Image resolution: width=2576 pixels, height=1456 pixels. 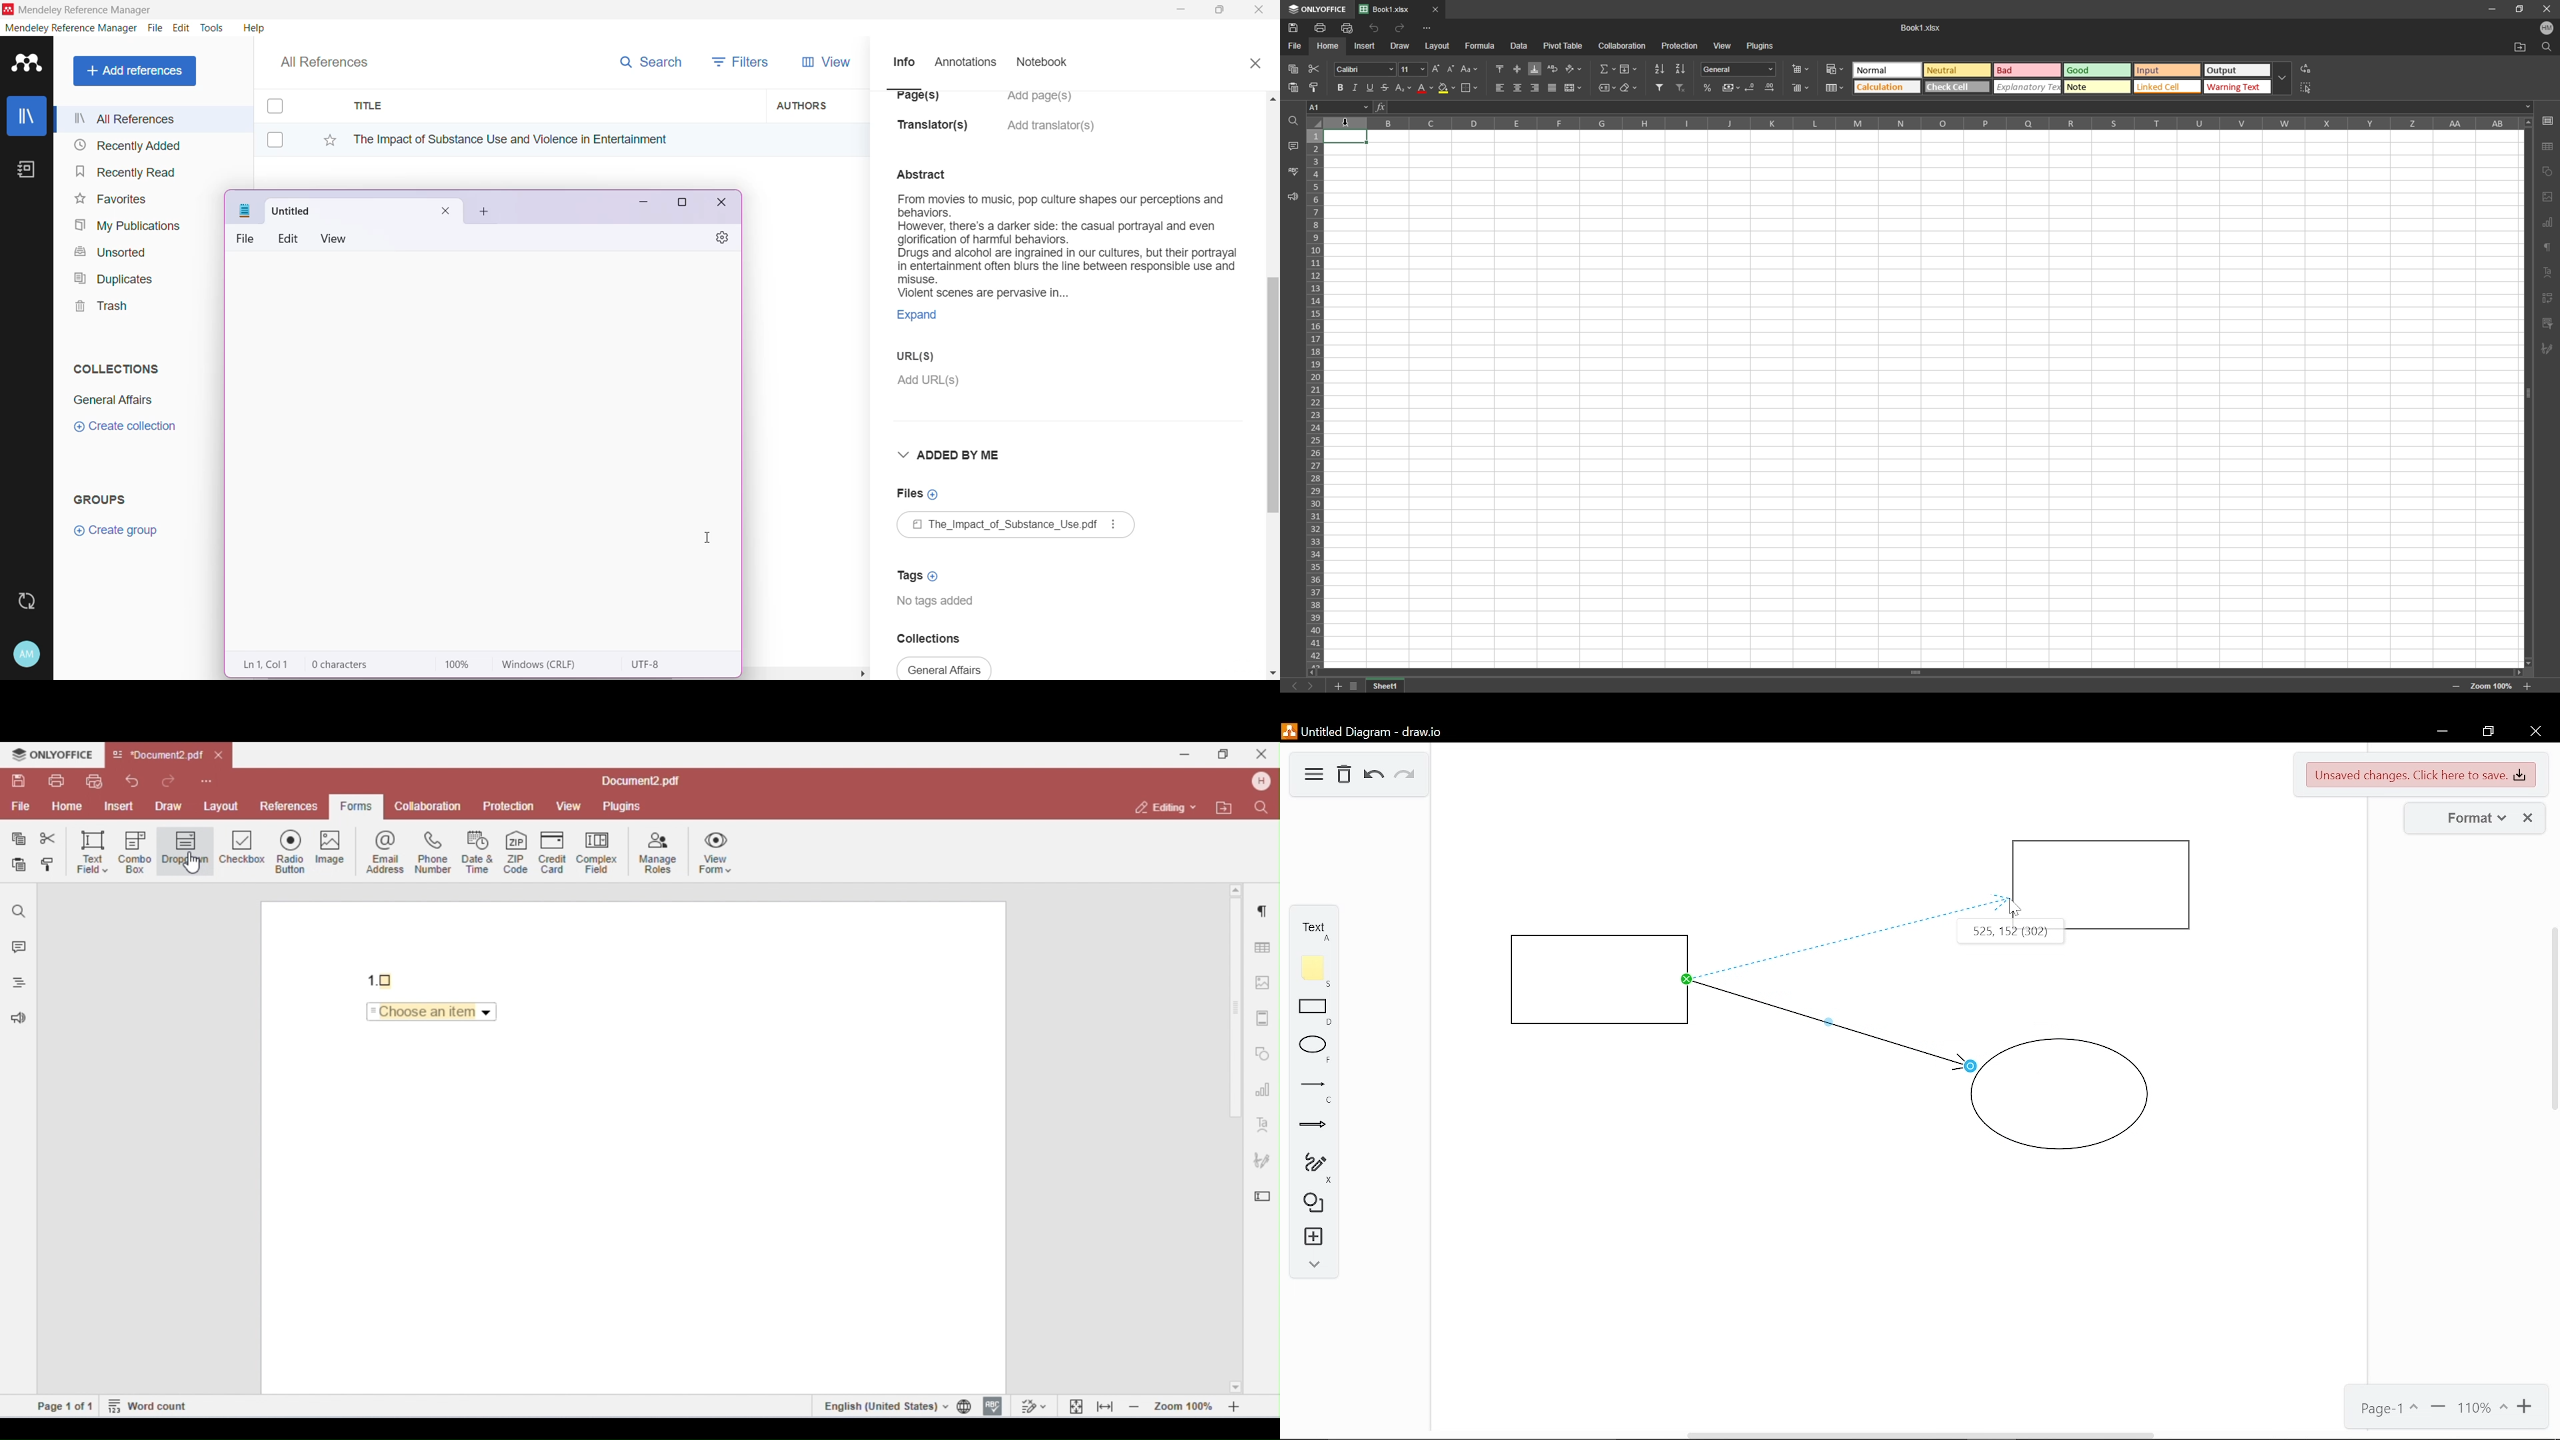 I want to click on Library, so click(x=27, y=117).